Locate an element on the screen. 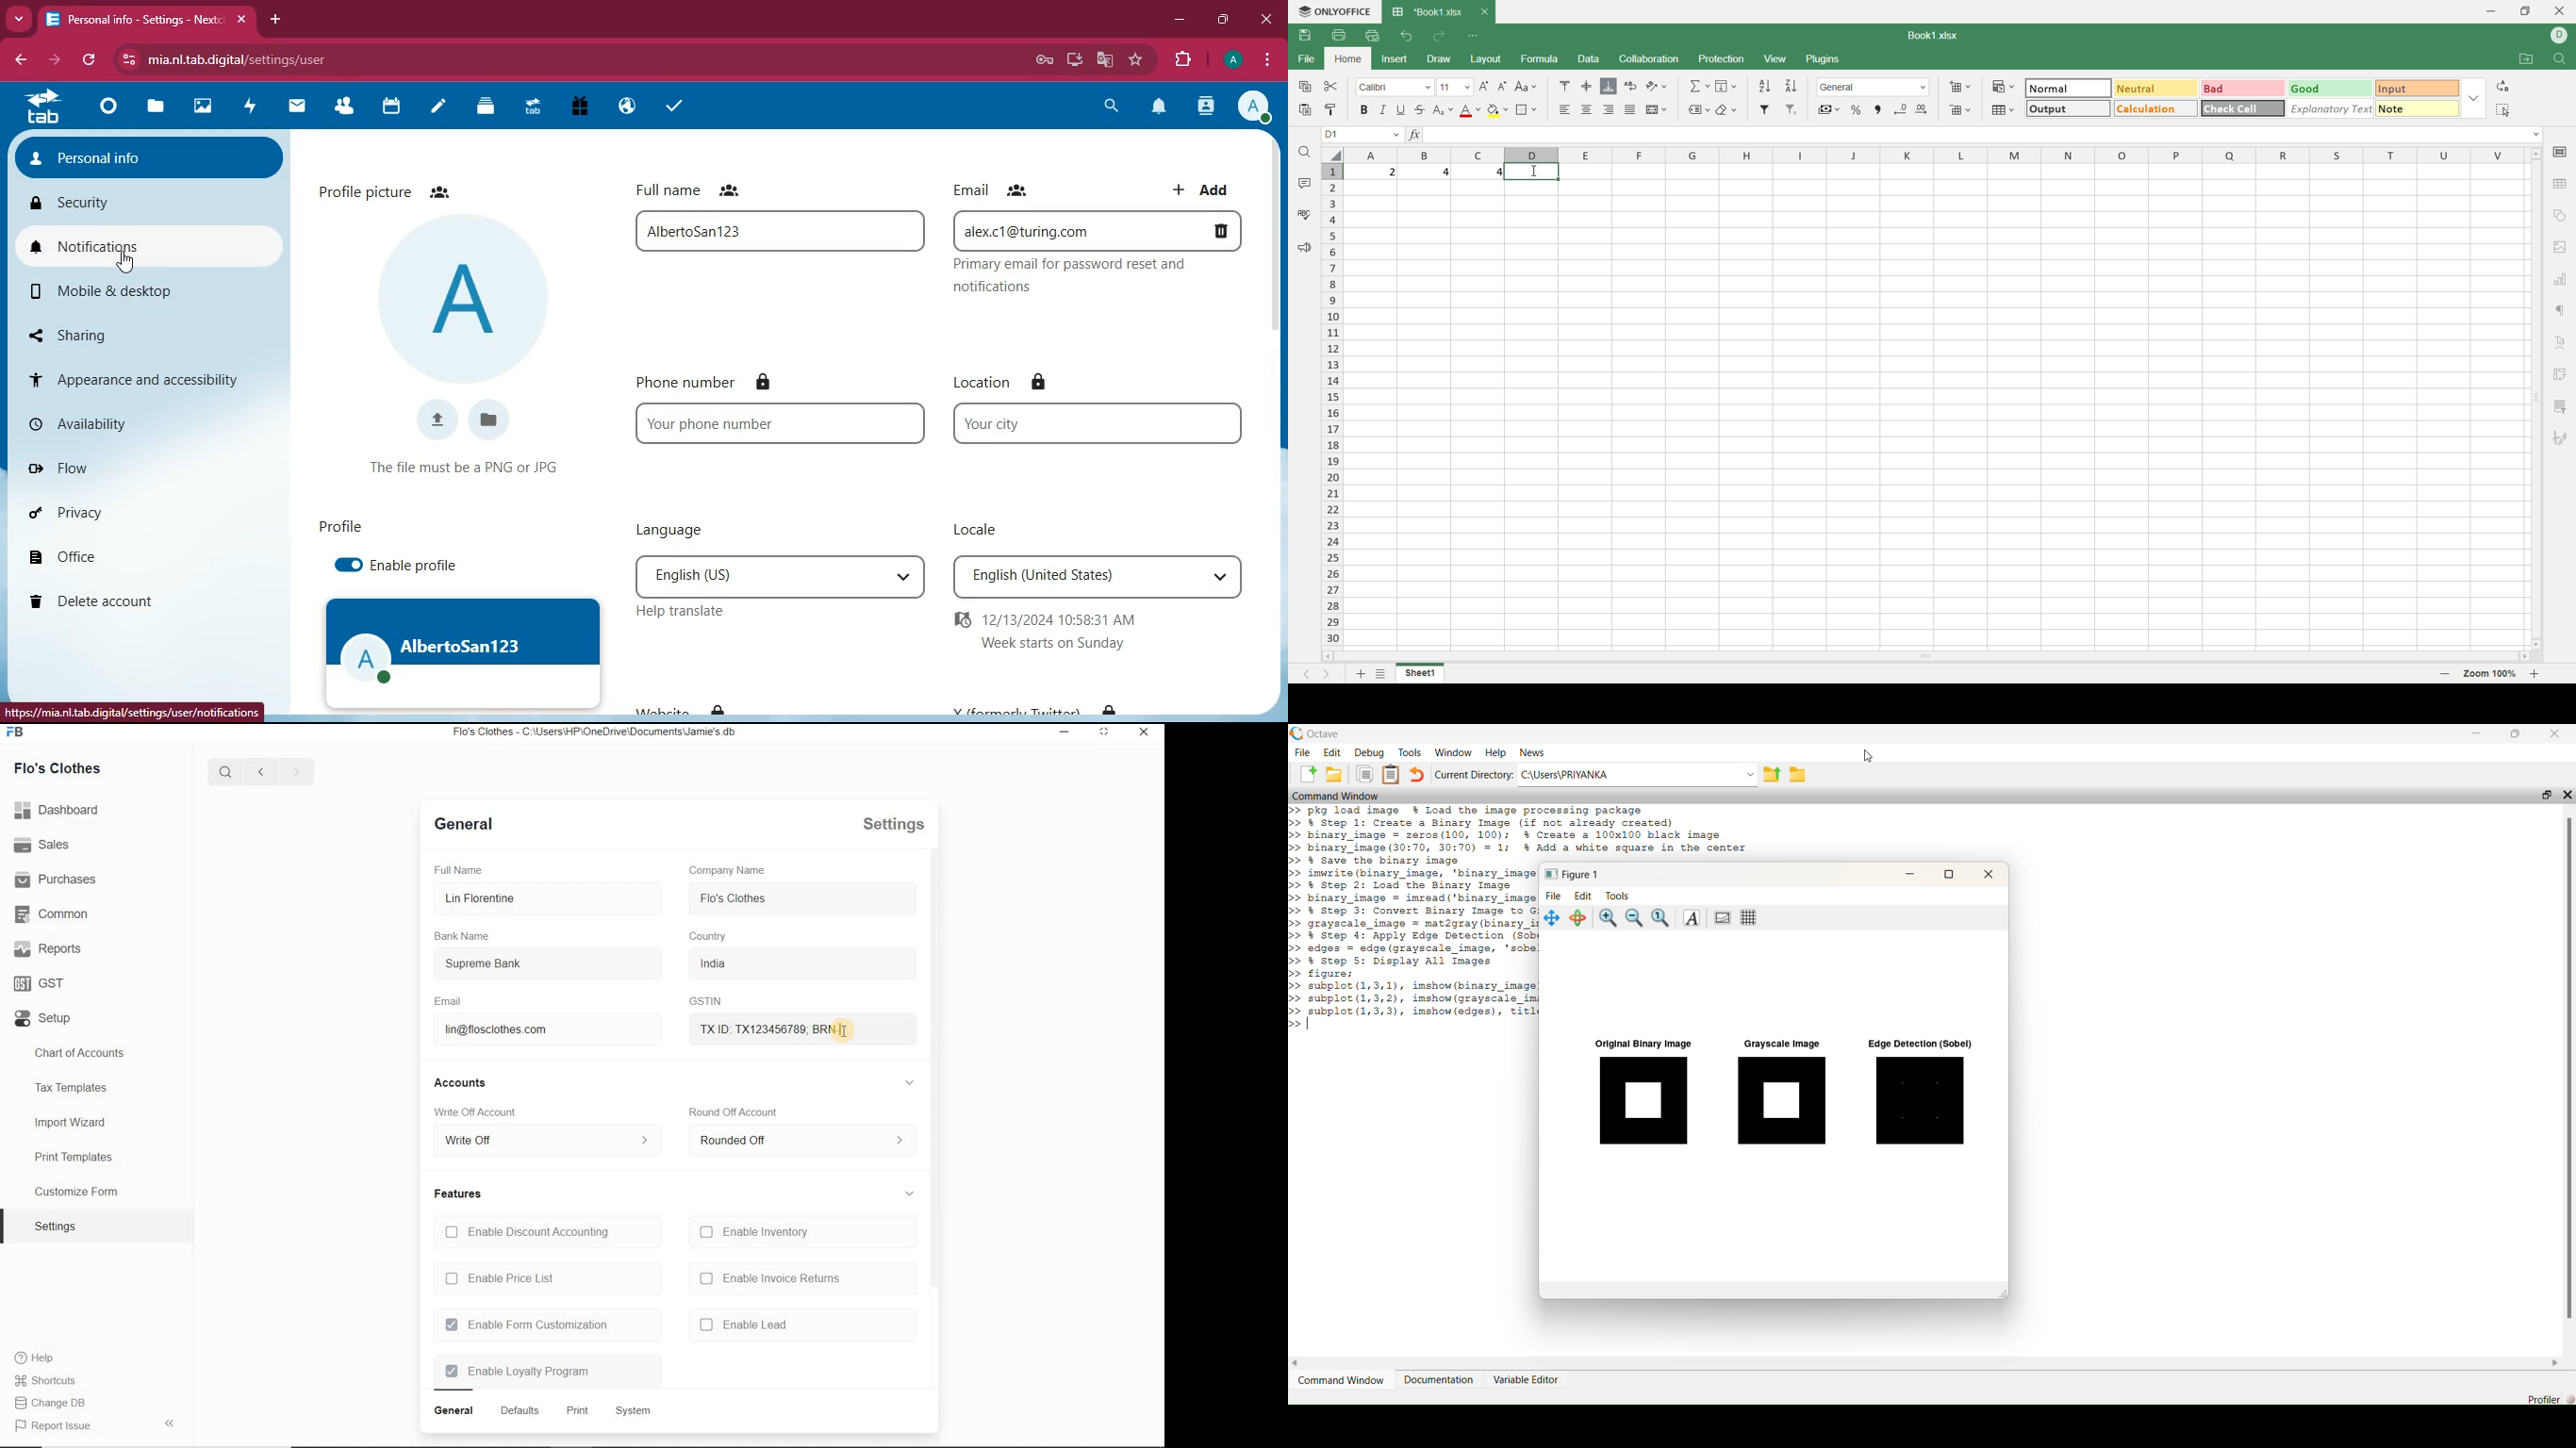  filter is located at coordinates (1763, 111).